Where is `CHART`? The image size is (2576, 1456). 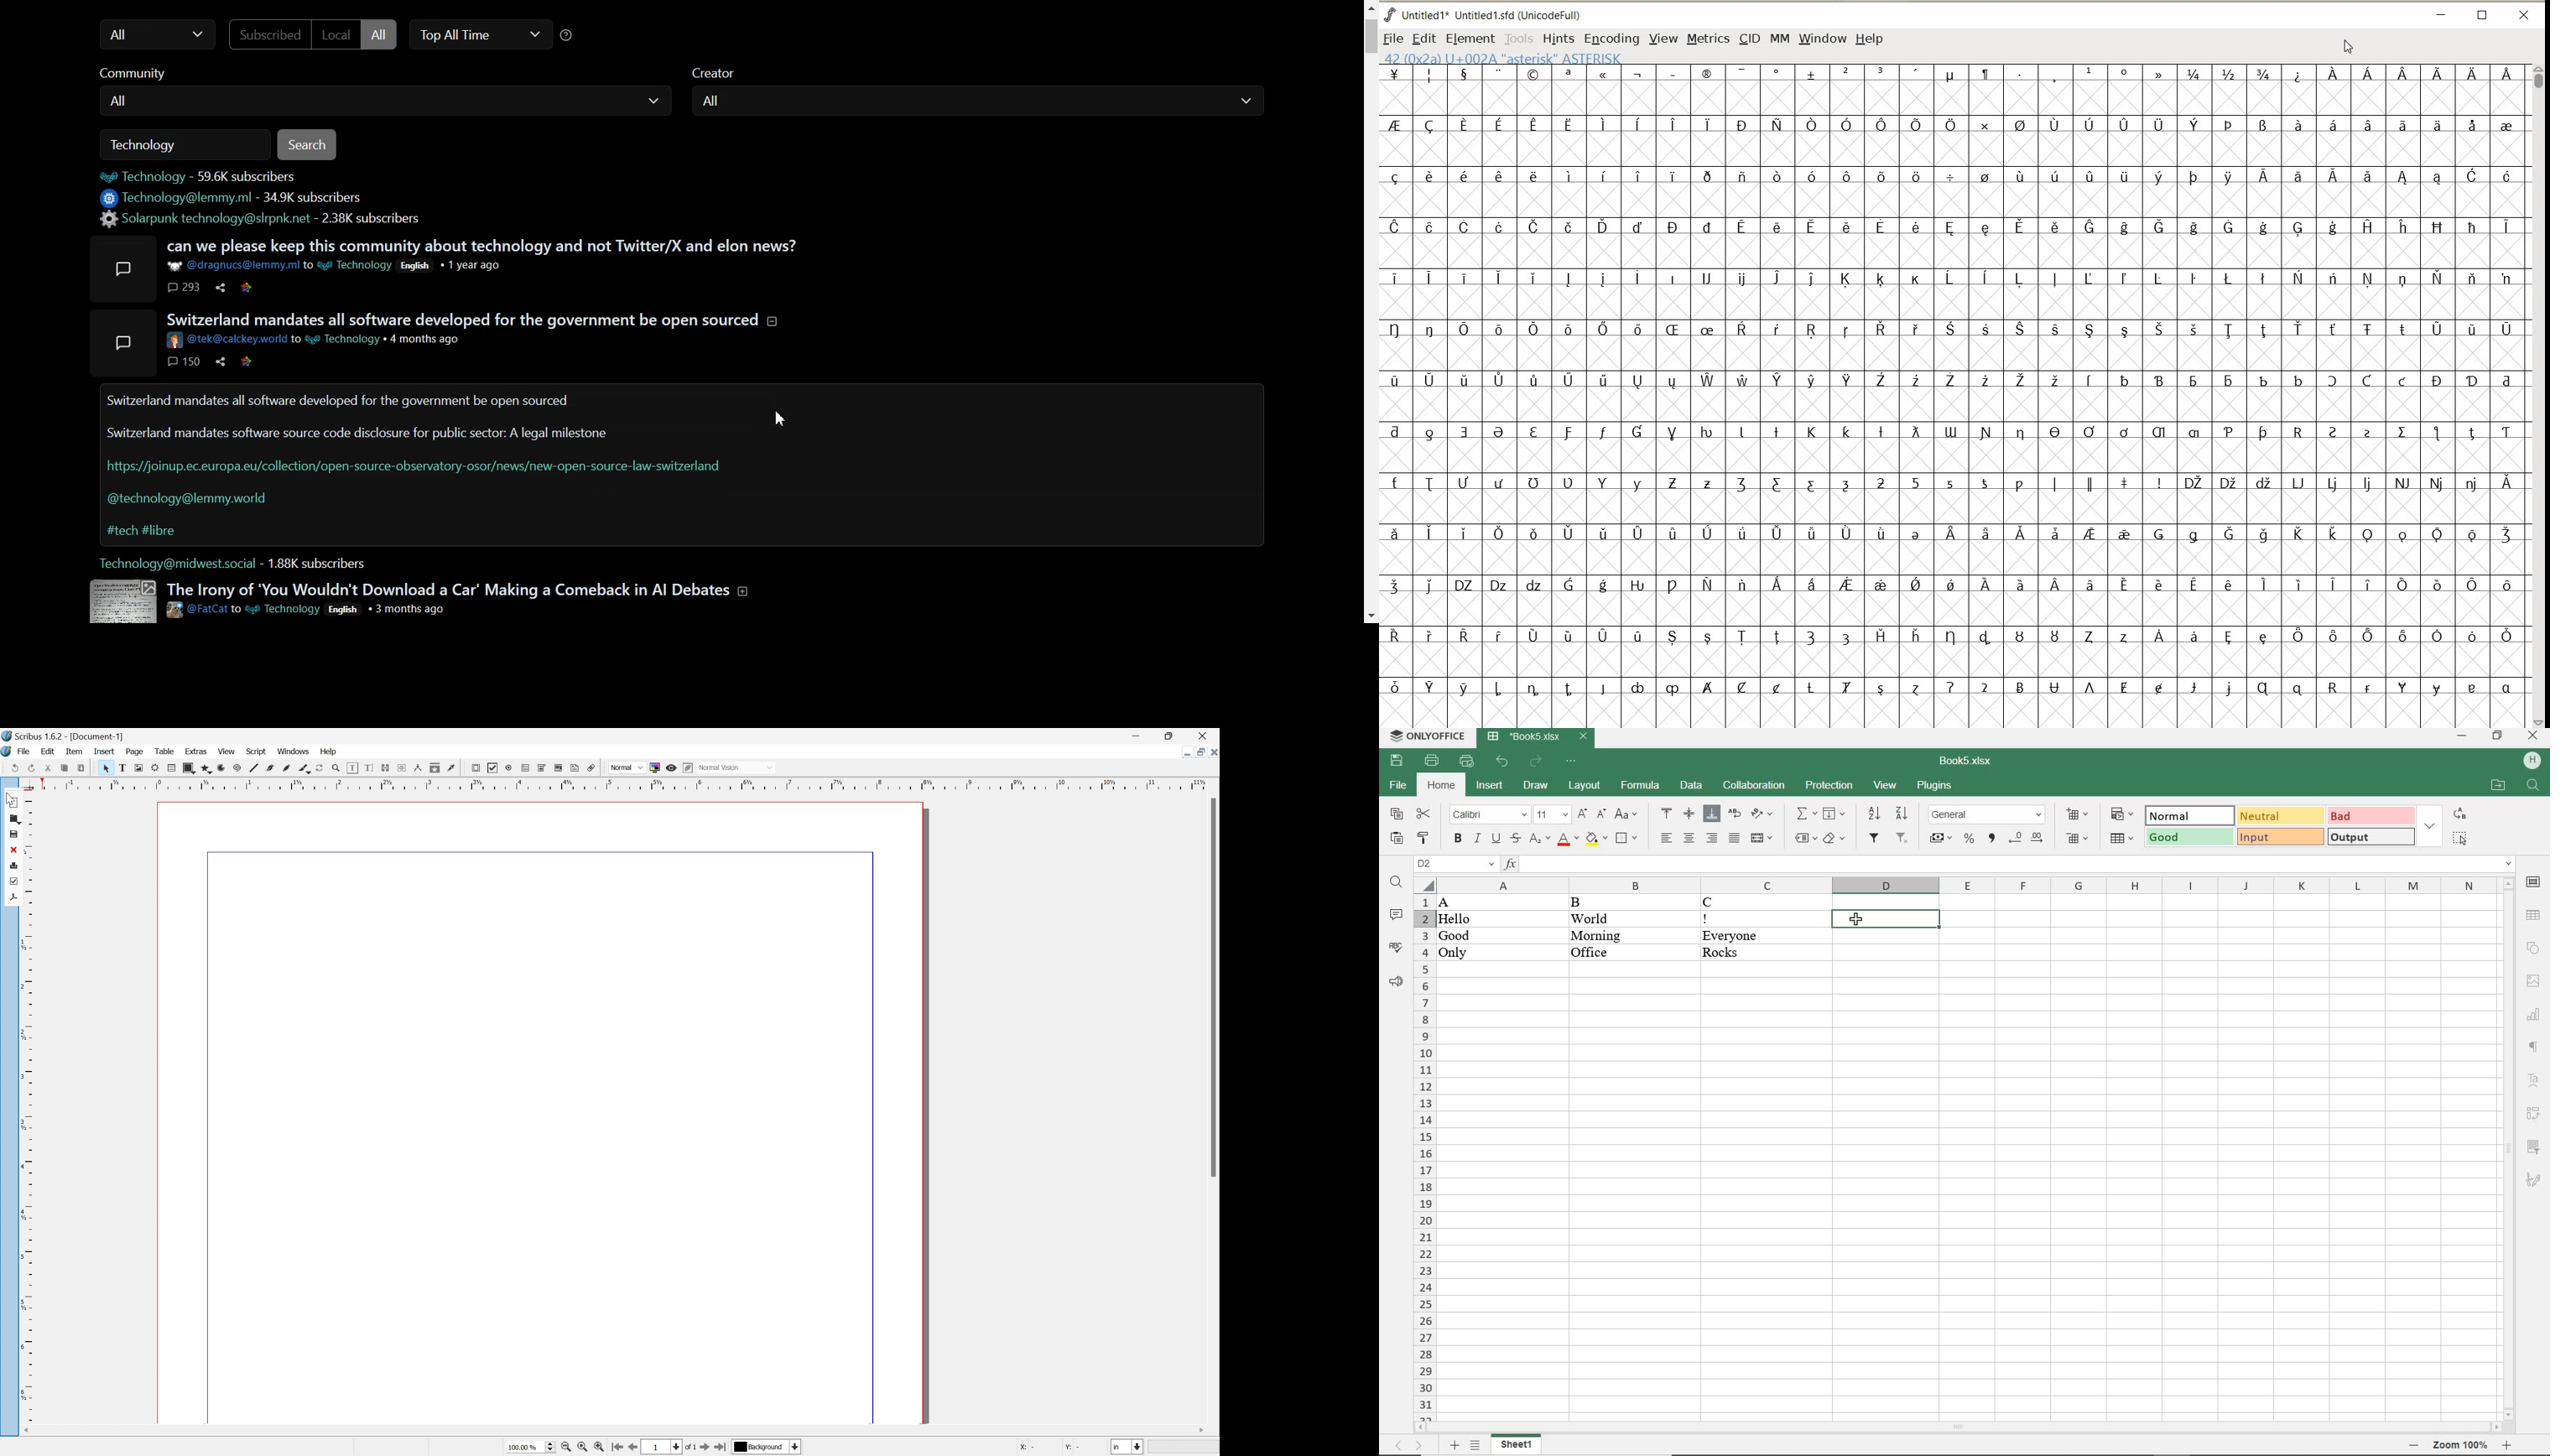 CHART is located at coordinates (2535, 1014).